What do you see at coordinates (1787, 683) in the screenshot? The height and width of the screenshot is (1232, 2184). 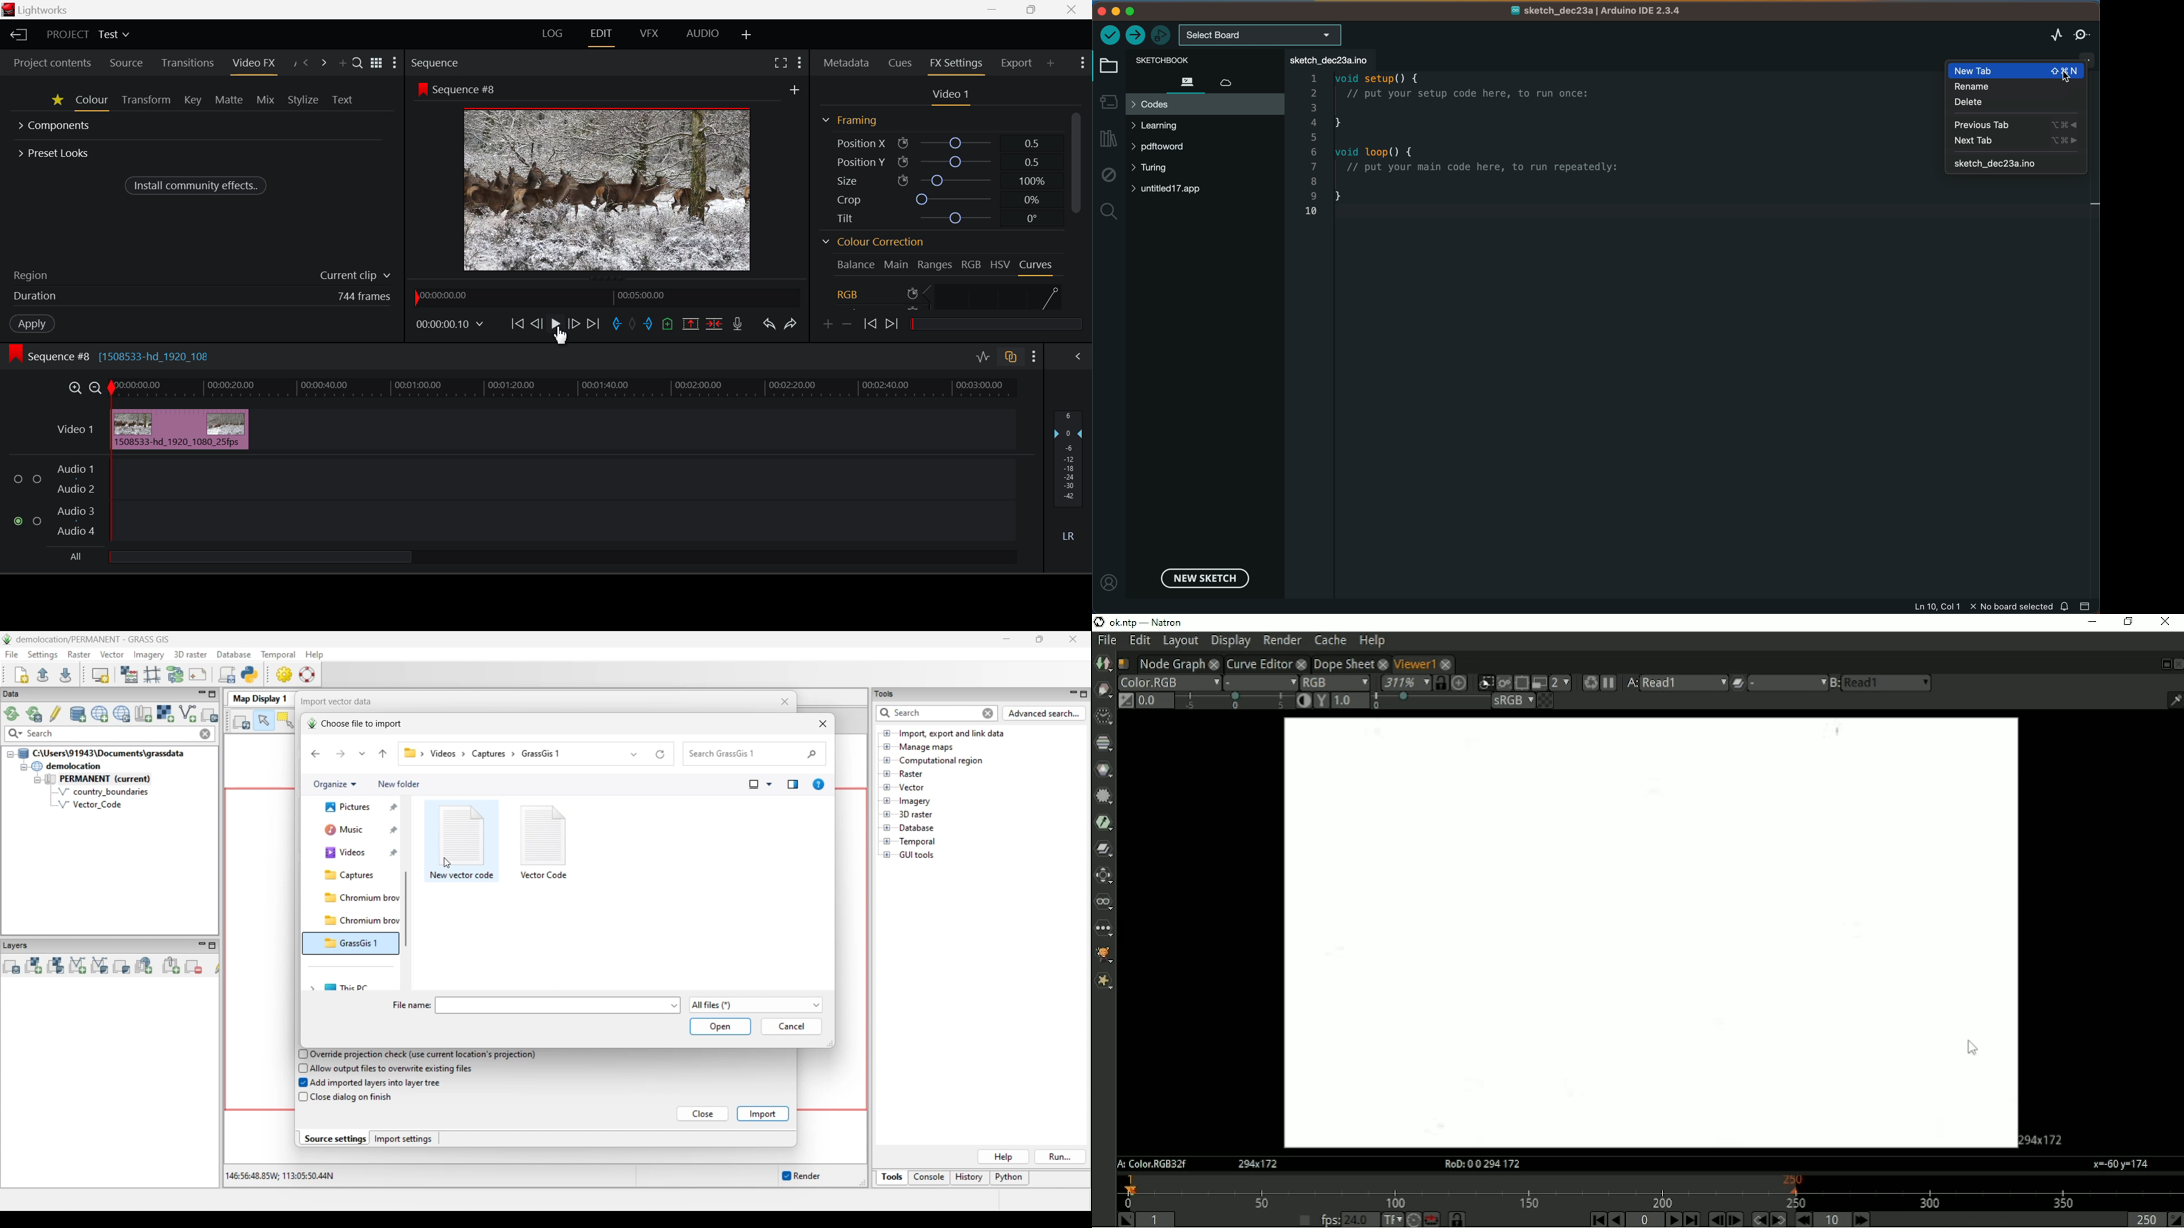 I see `menu` at bounding box center [1787, 683].